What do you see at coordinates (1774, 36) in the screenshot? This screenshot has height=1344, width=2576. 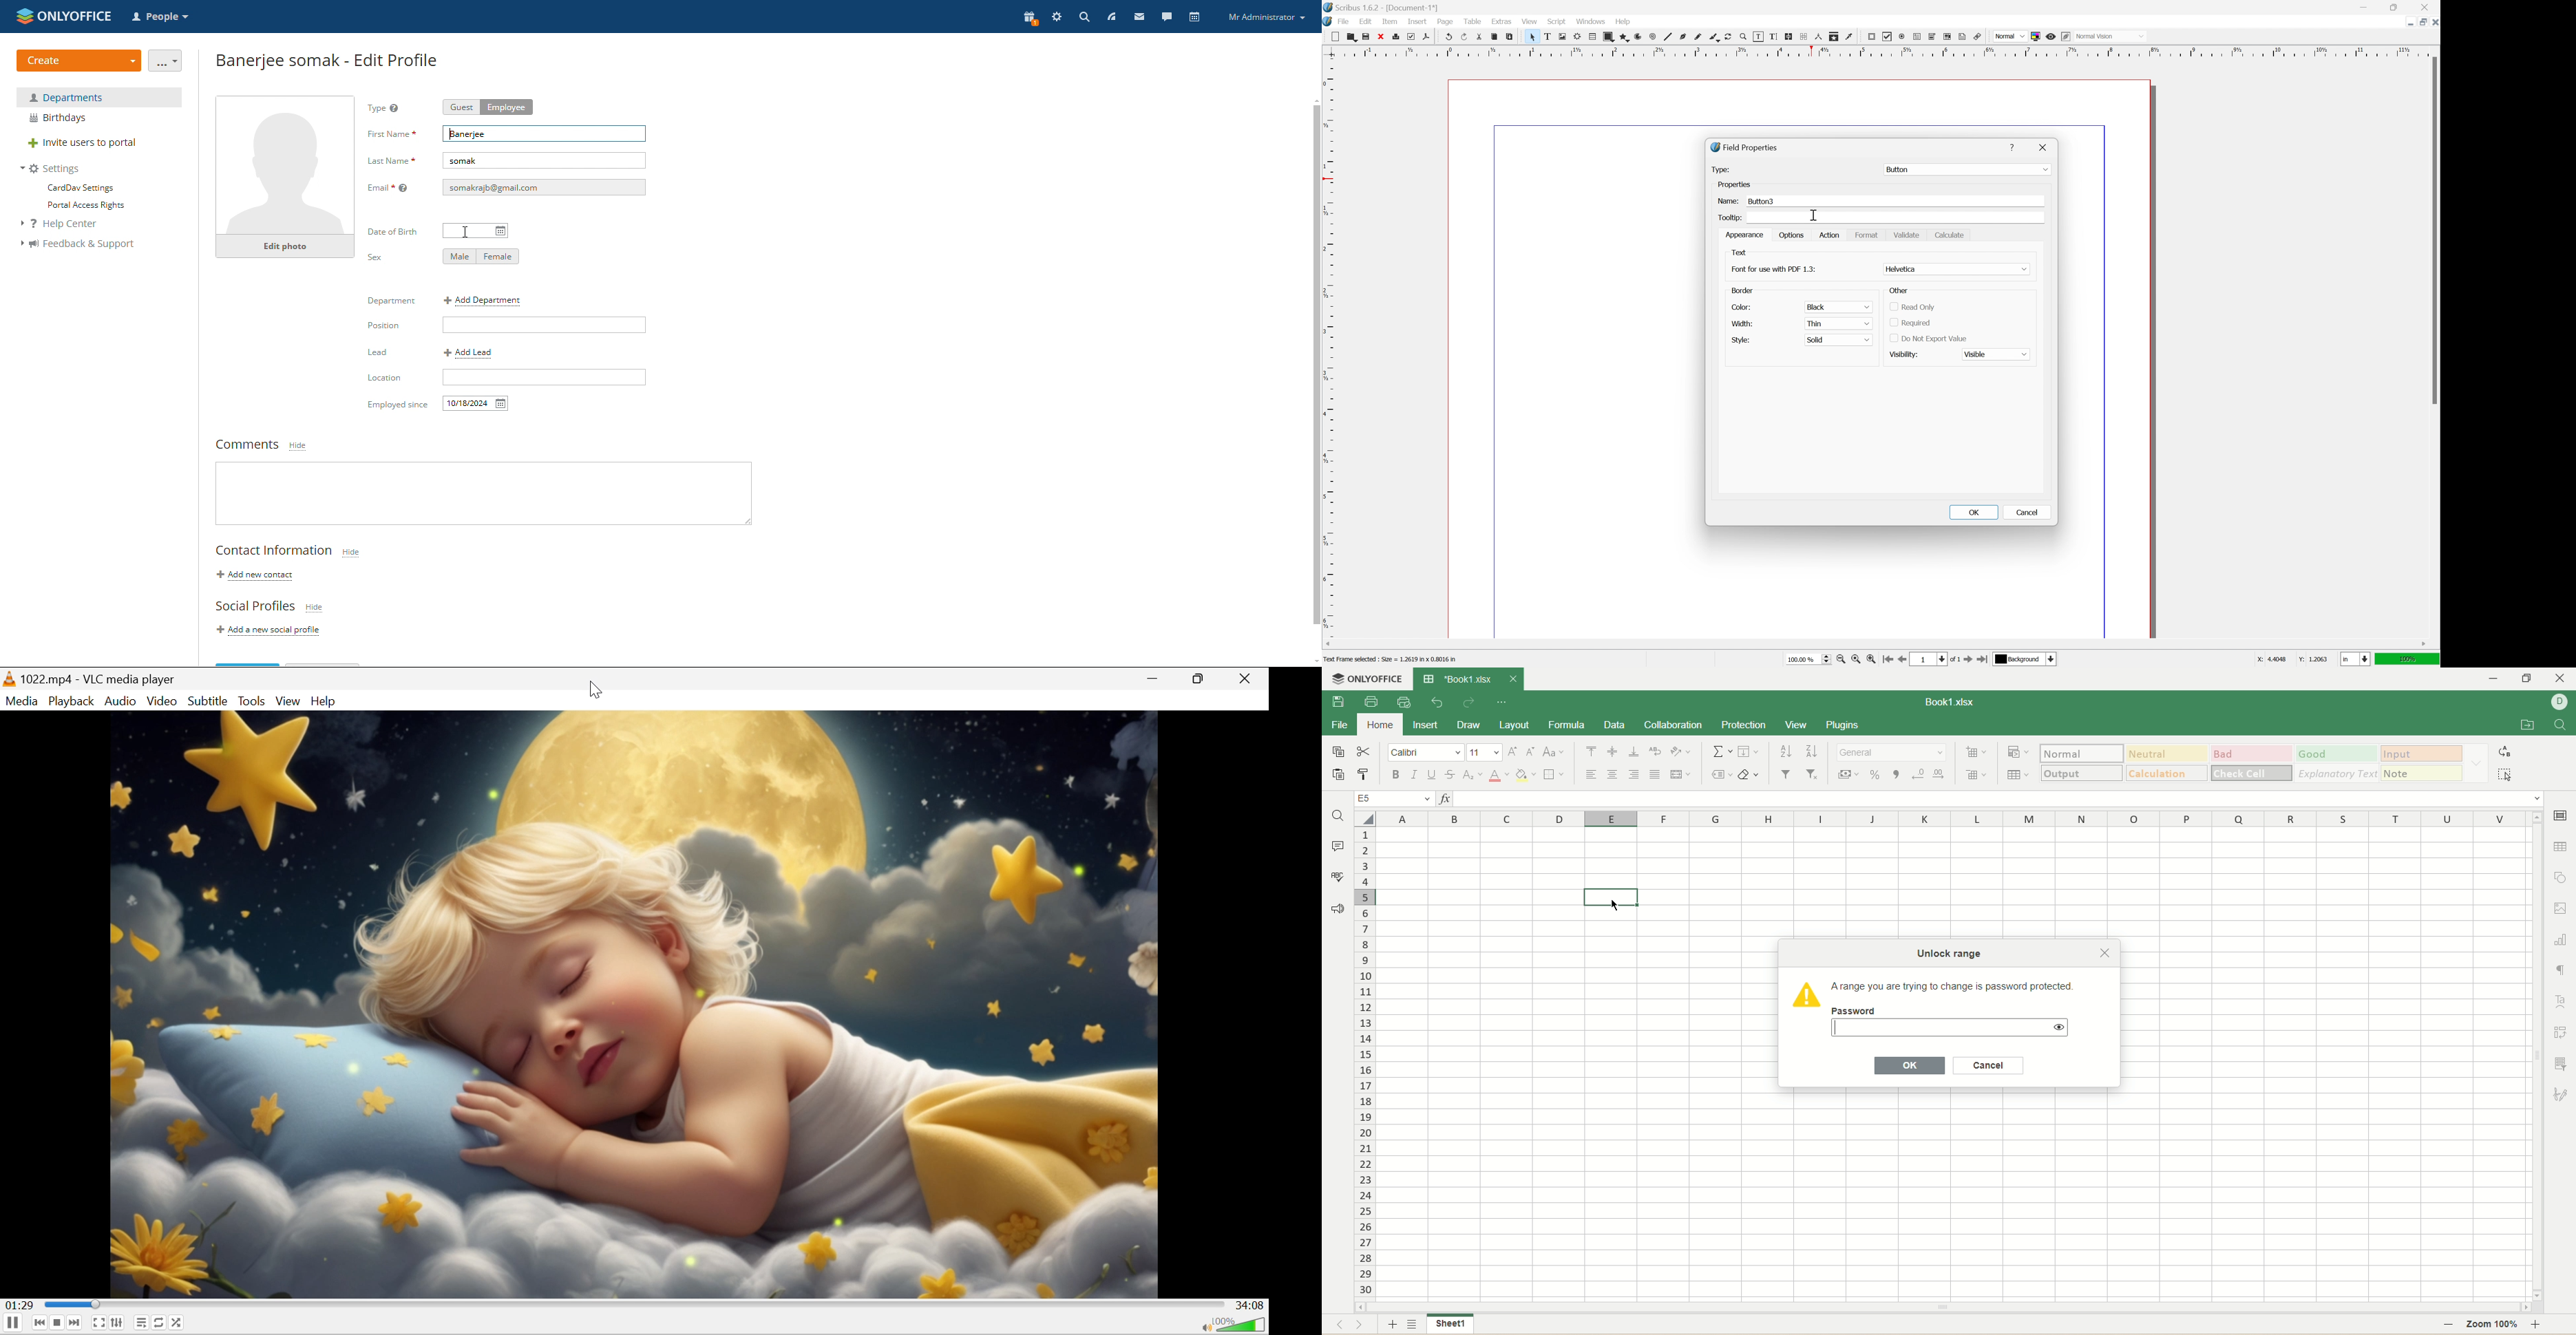 I see `edit text with story editor` at bounding box center [1774, 36].